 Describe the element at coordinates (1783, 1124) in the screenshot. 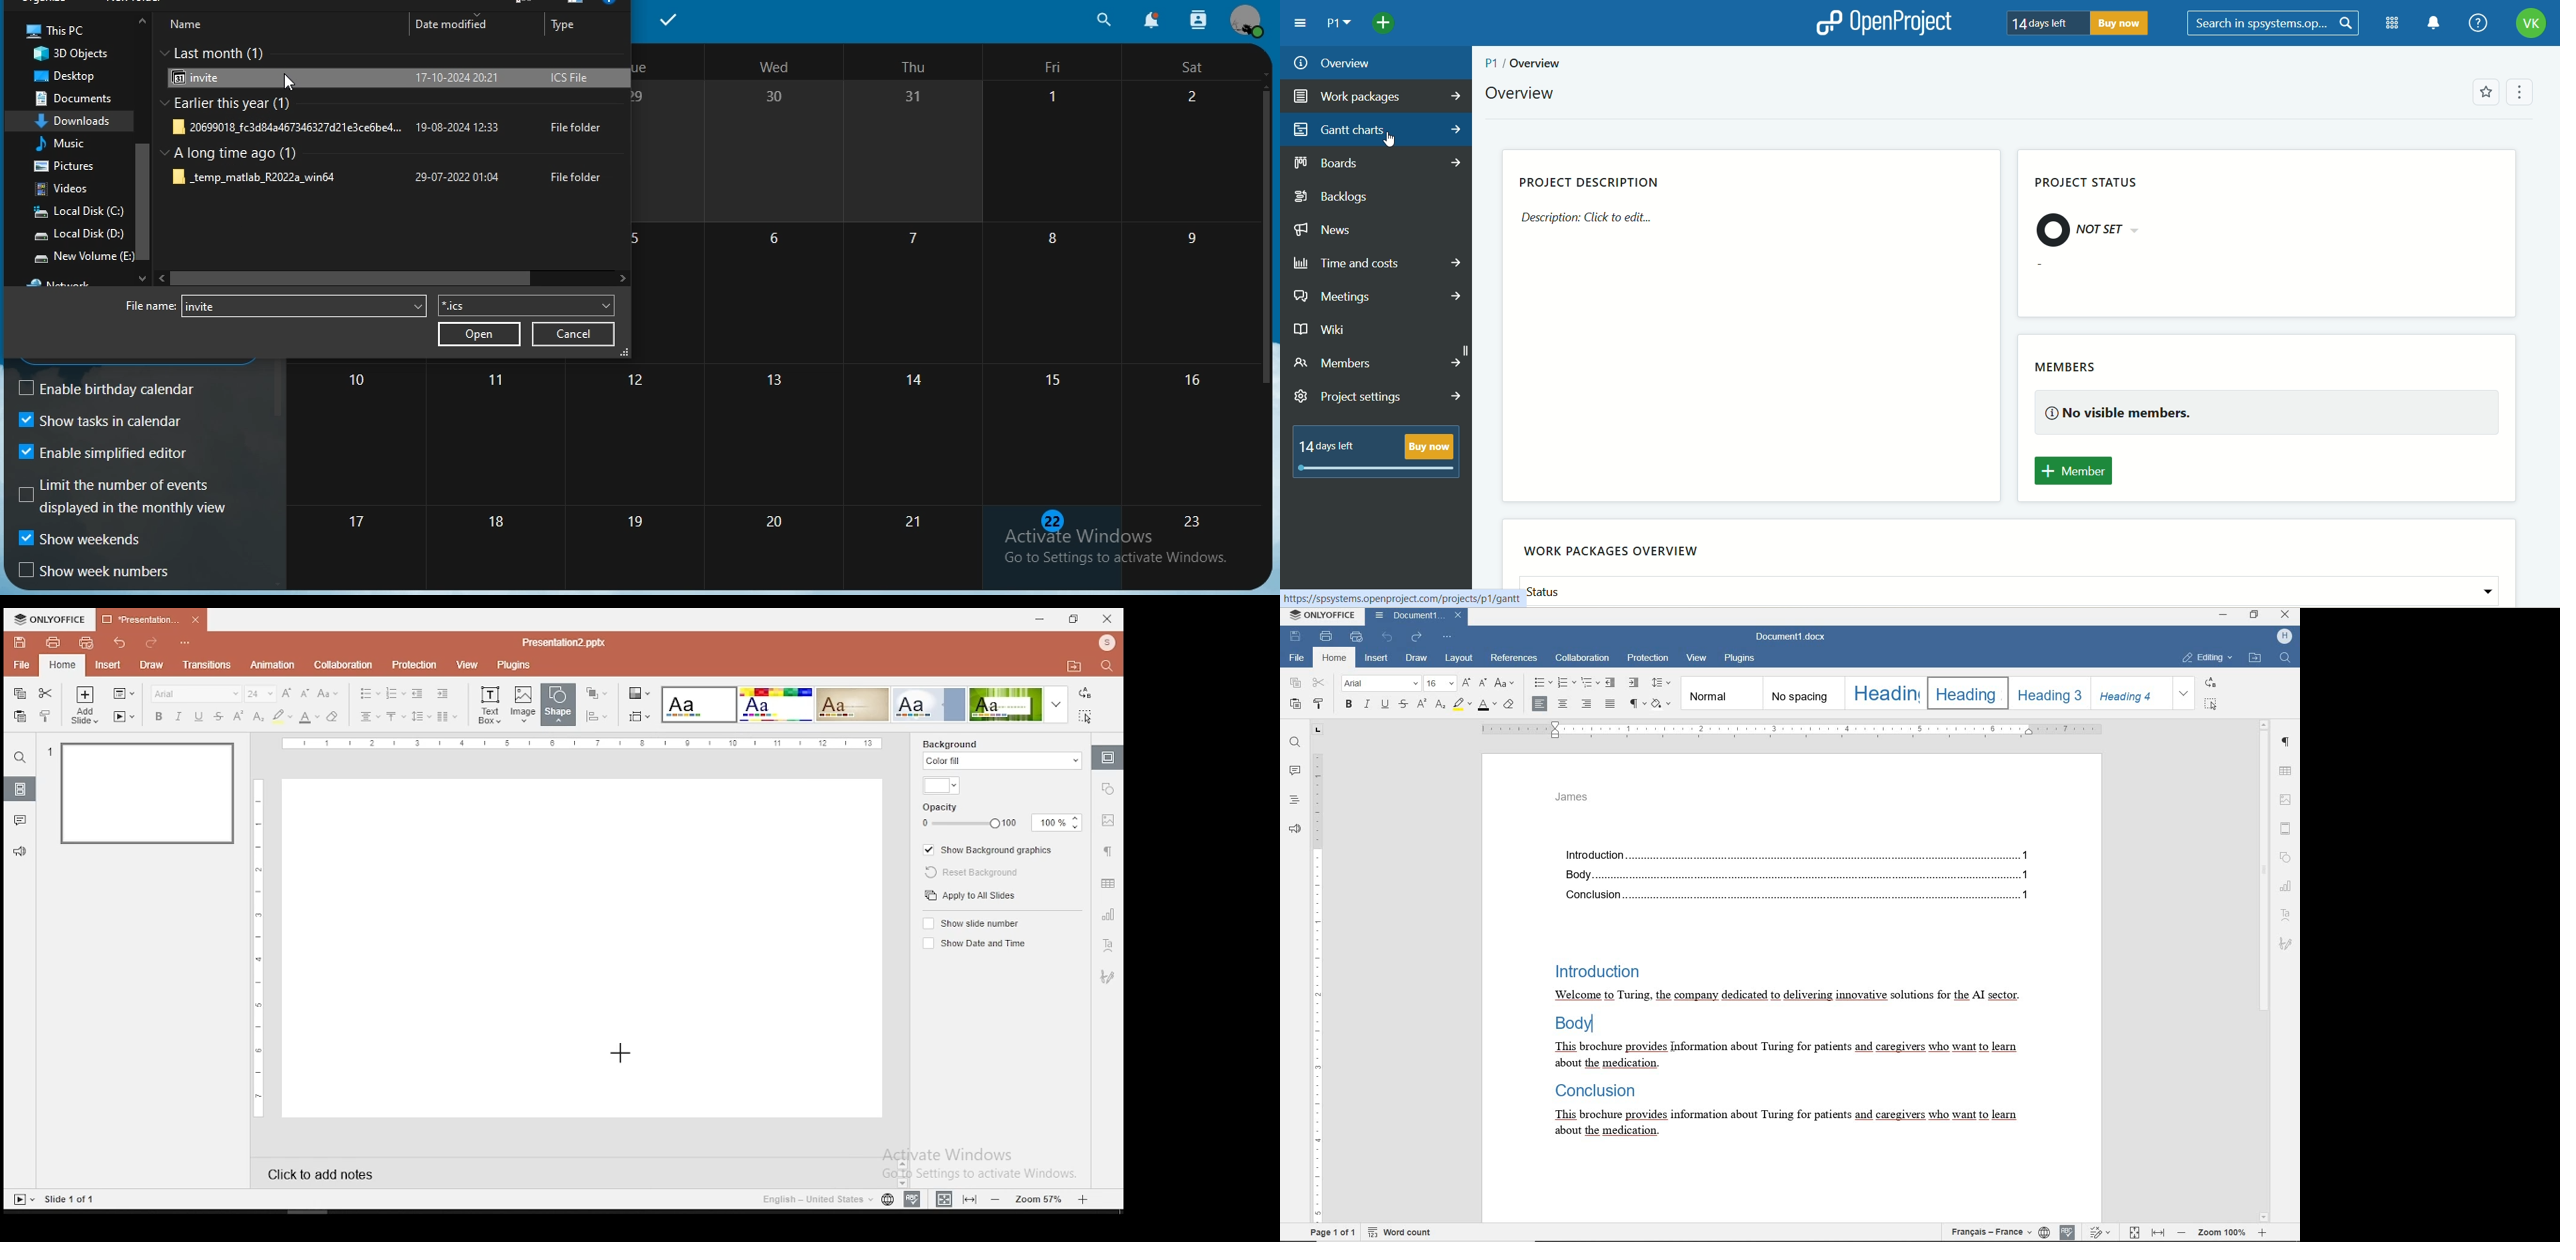

I see `This brochure provides information about Turing for patients and caregivers who want to learn
about the medication.` at that location.